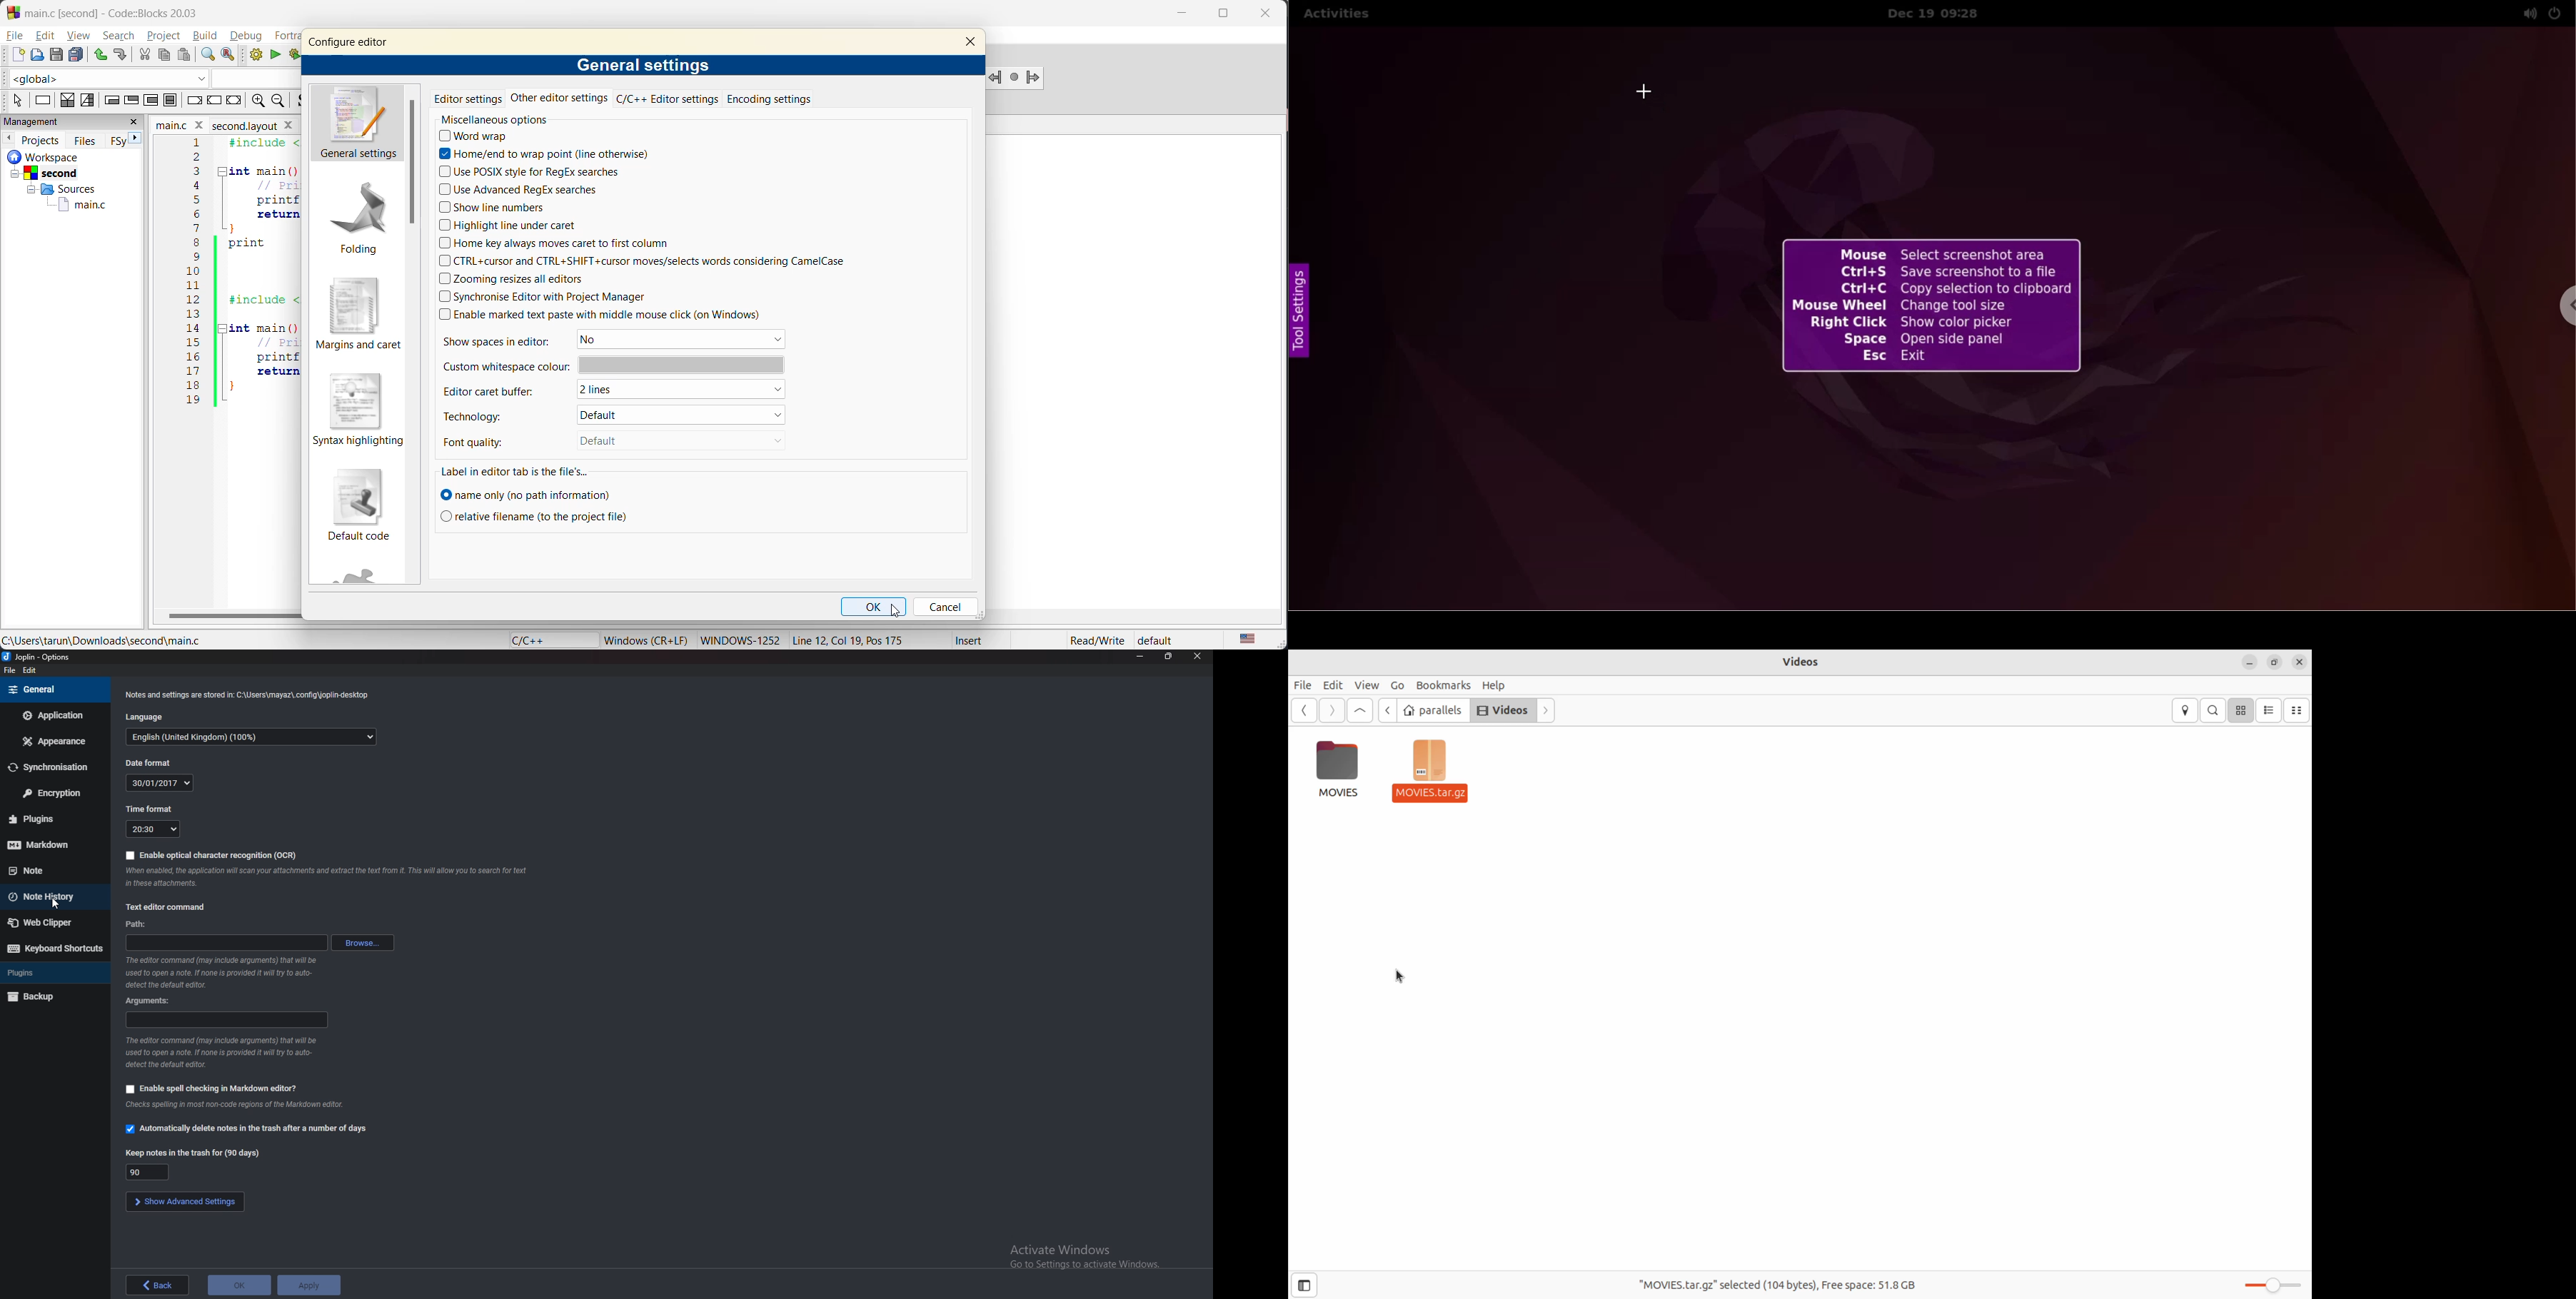 The image size is (2576, 1316). Describe the element at coordinates (53, 768) in the screenshot. I see `Synchronization` at that location.